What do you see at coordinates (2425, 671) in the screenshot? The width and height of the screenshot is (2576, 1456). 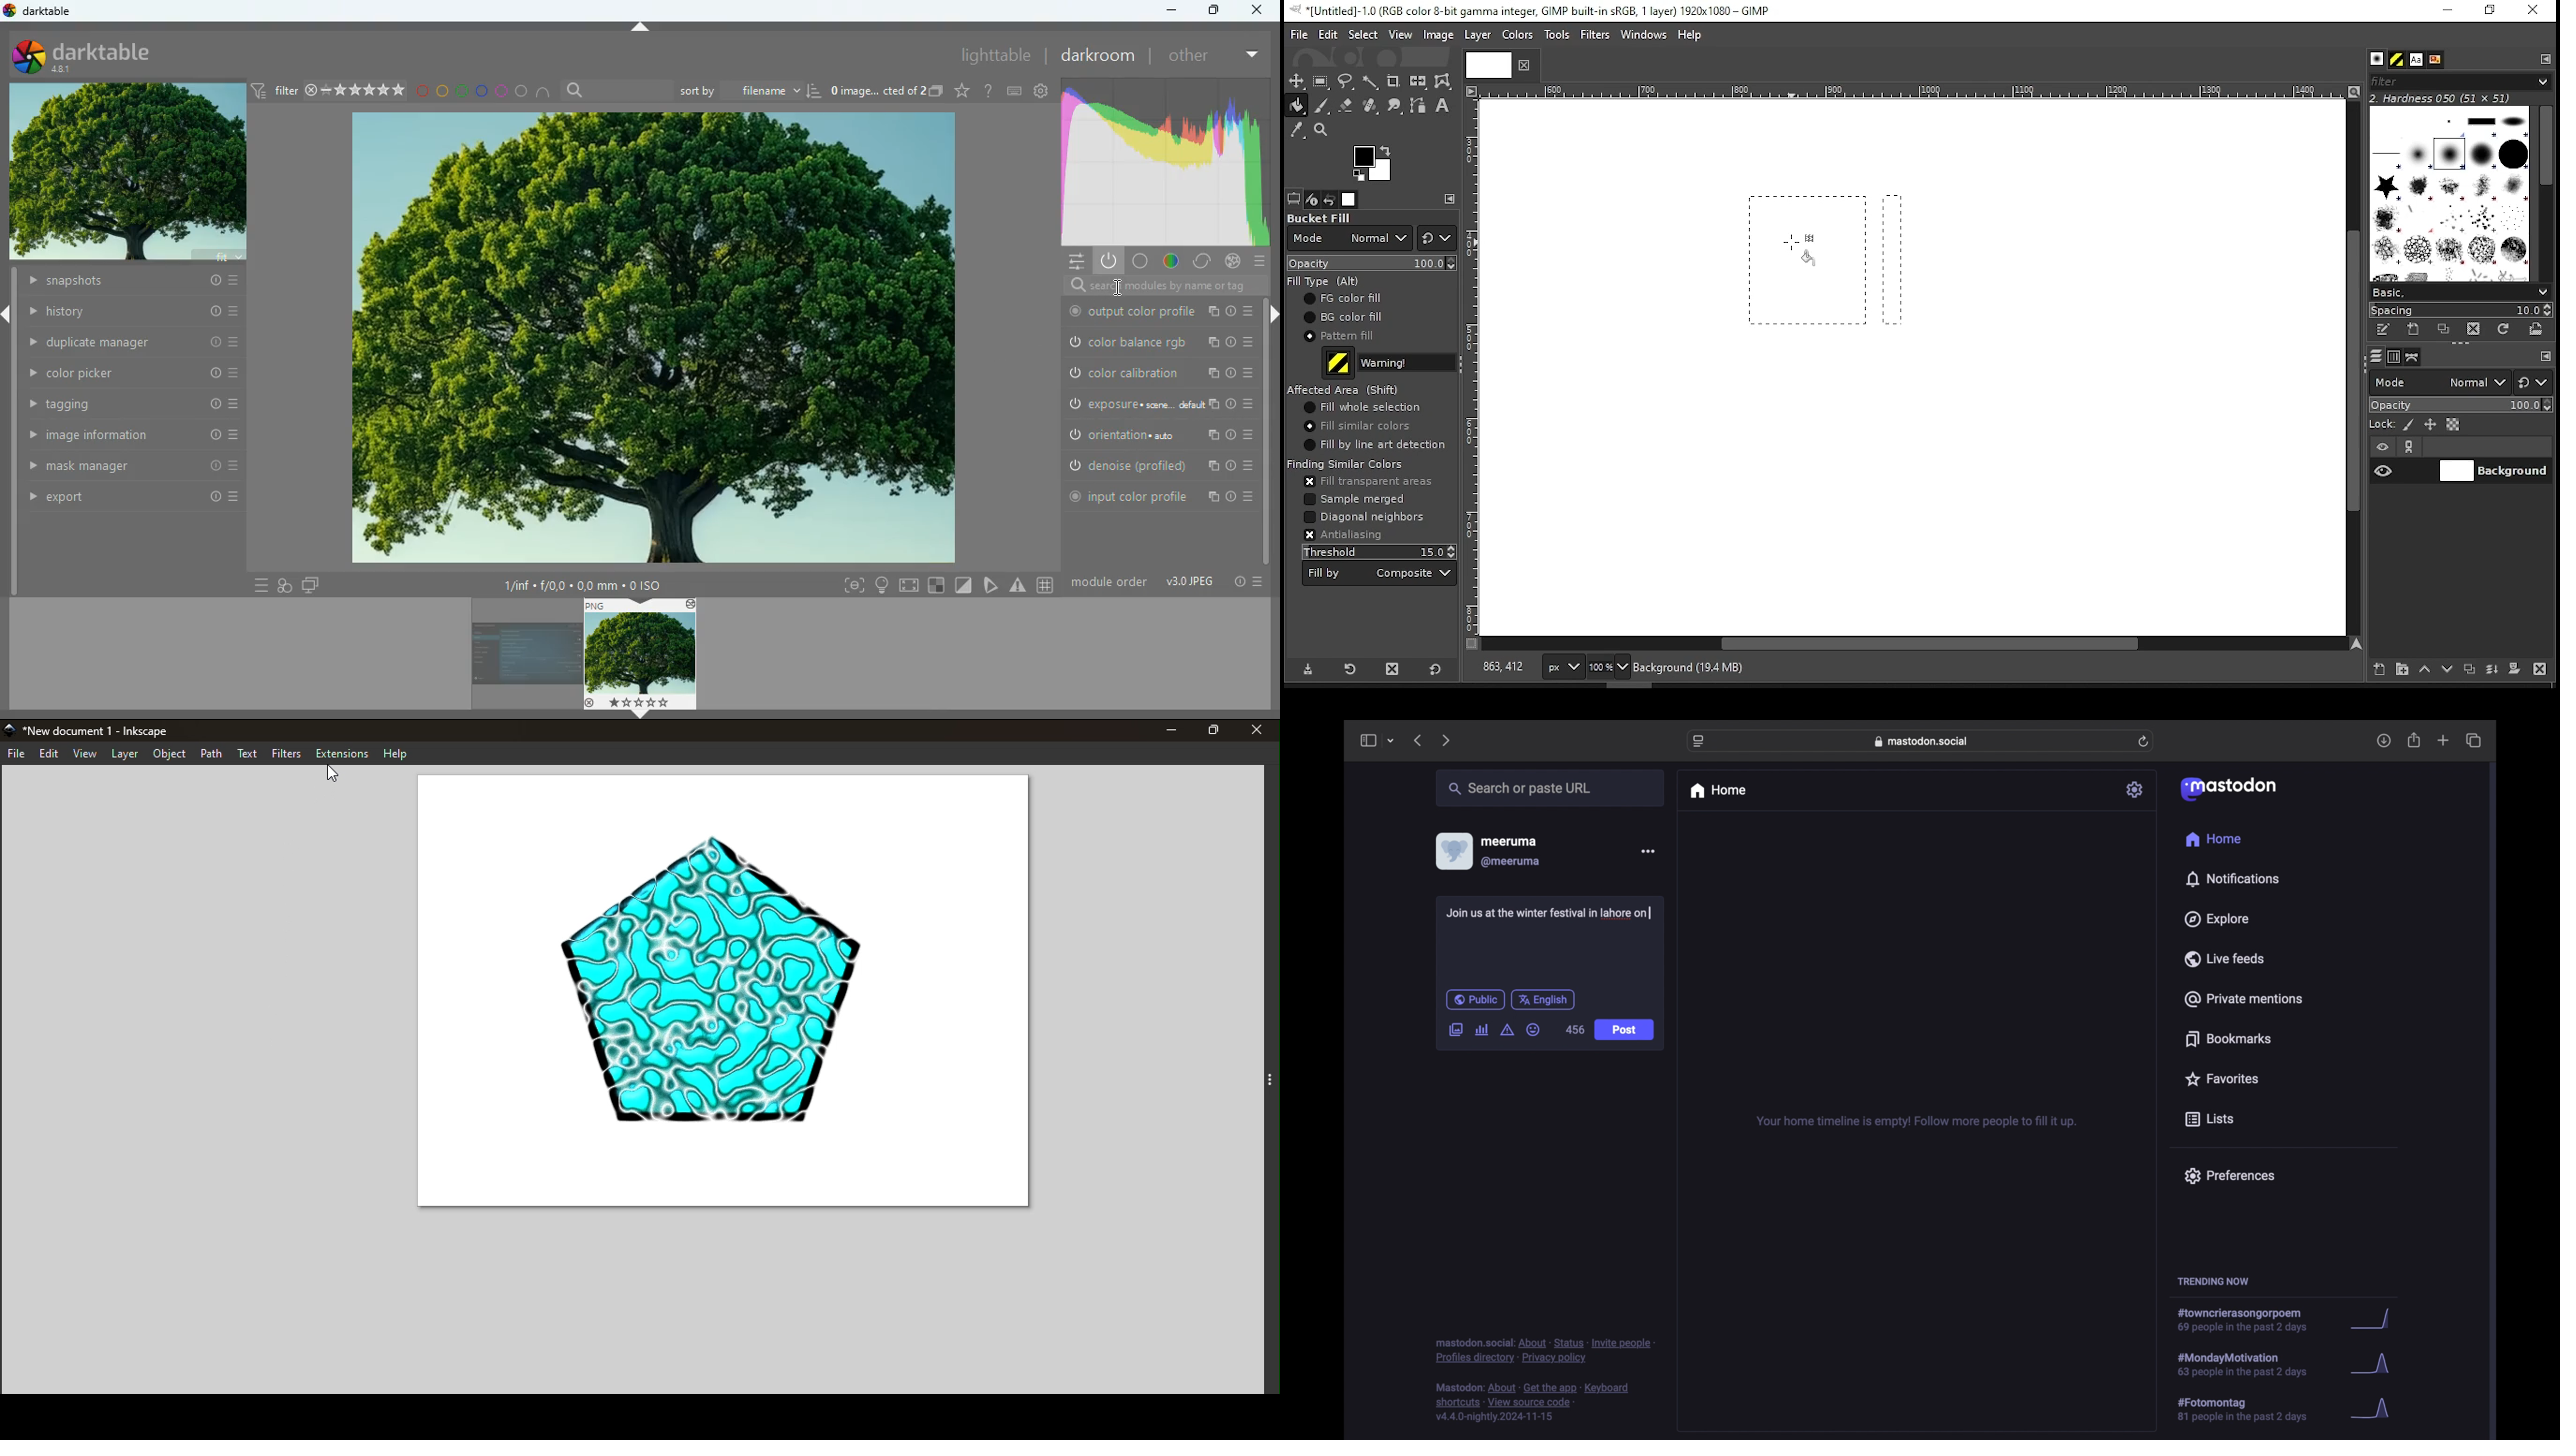 I see `move layer one step up` at bounding box center [2425, 671].